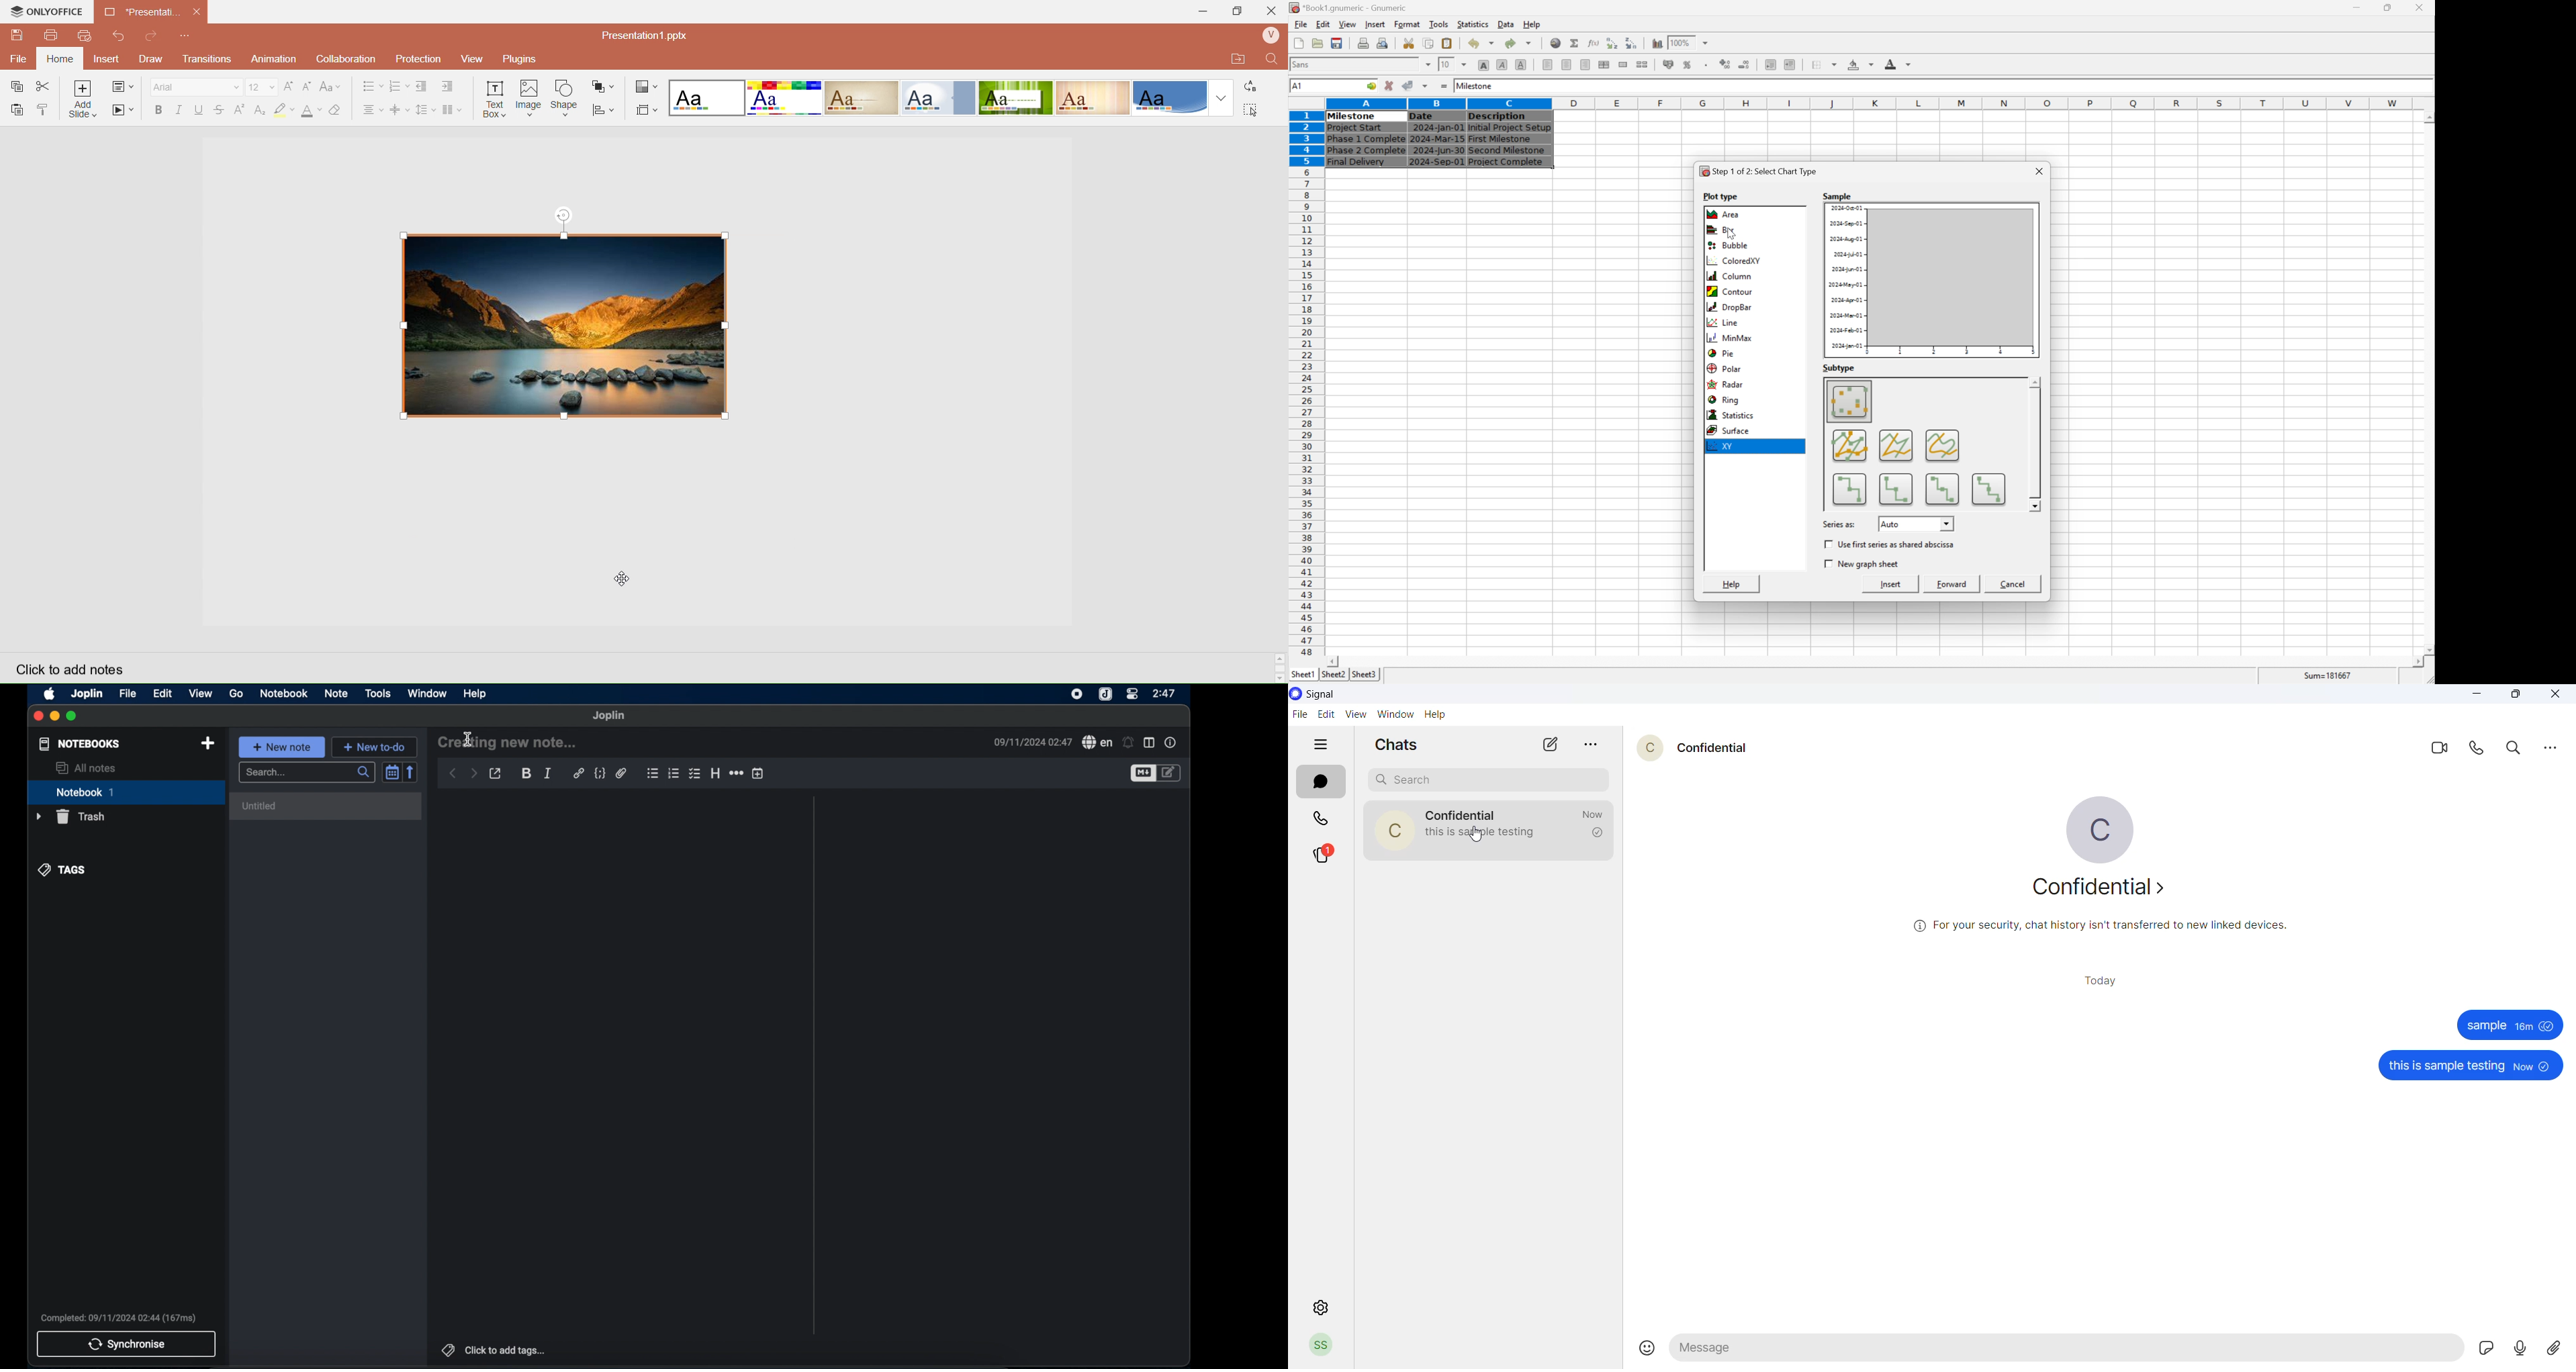 The image size is (2576, 1372). I want to click on help, so click(475, 694).